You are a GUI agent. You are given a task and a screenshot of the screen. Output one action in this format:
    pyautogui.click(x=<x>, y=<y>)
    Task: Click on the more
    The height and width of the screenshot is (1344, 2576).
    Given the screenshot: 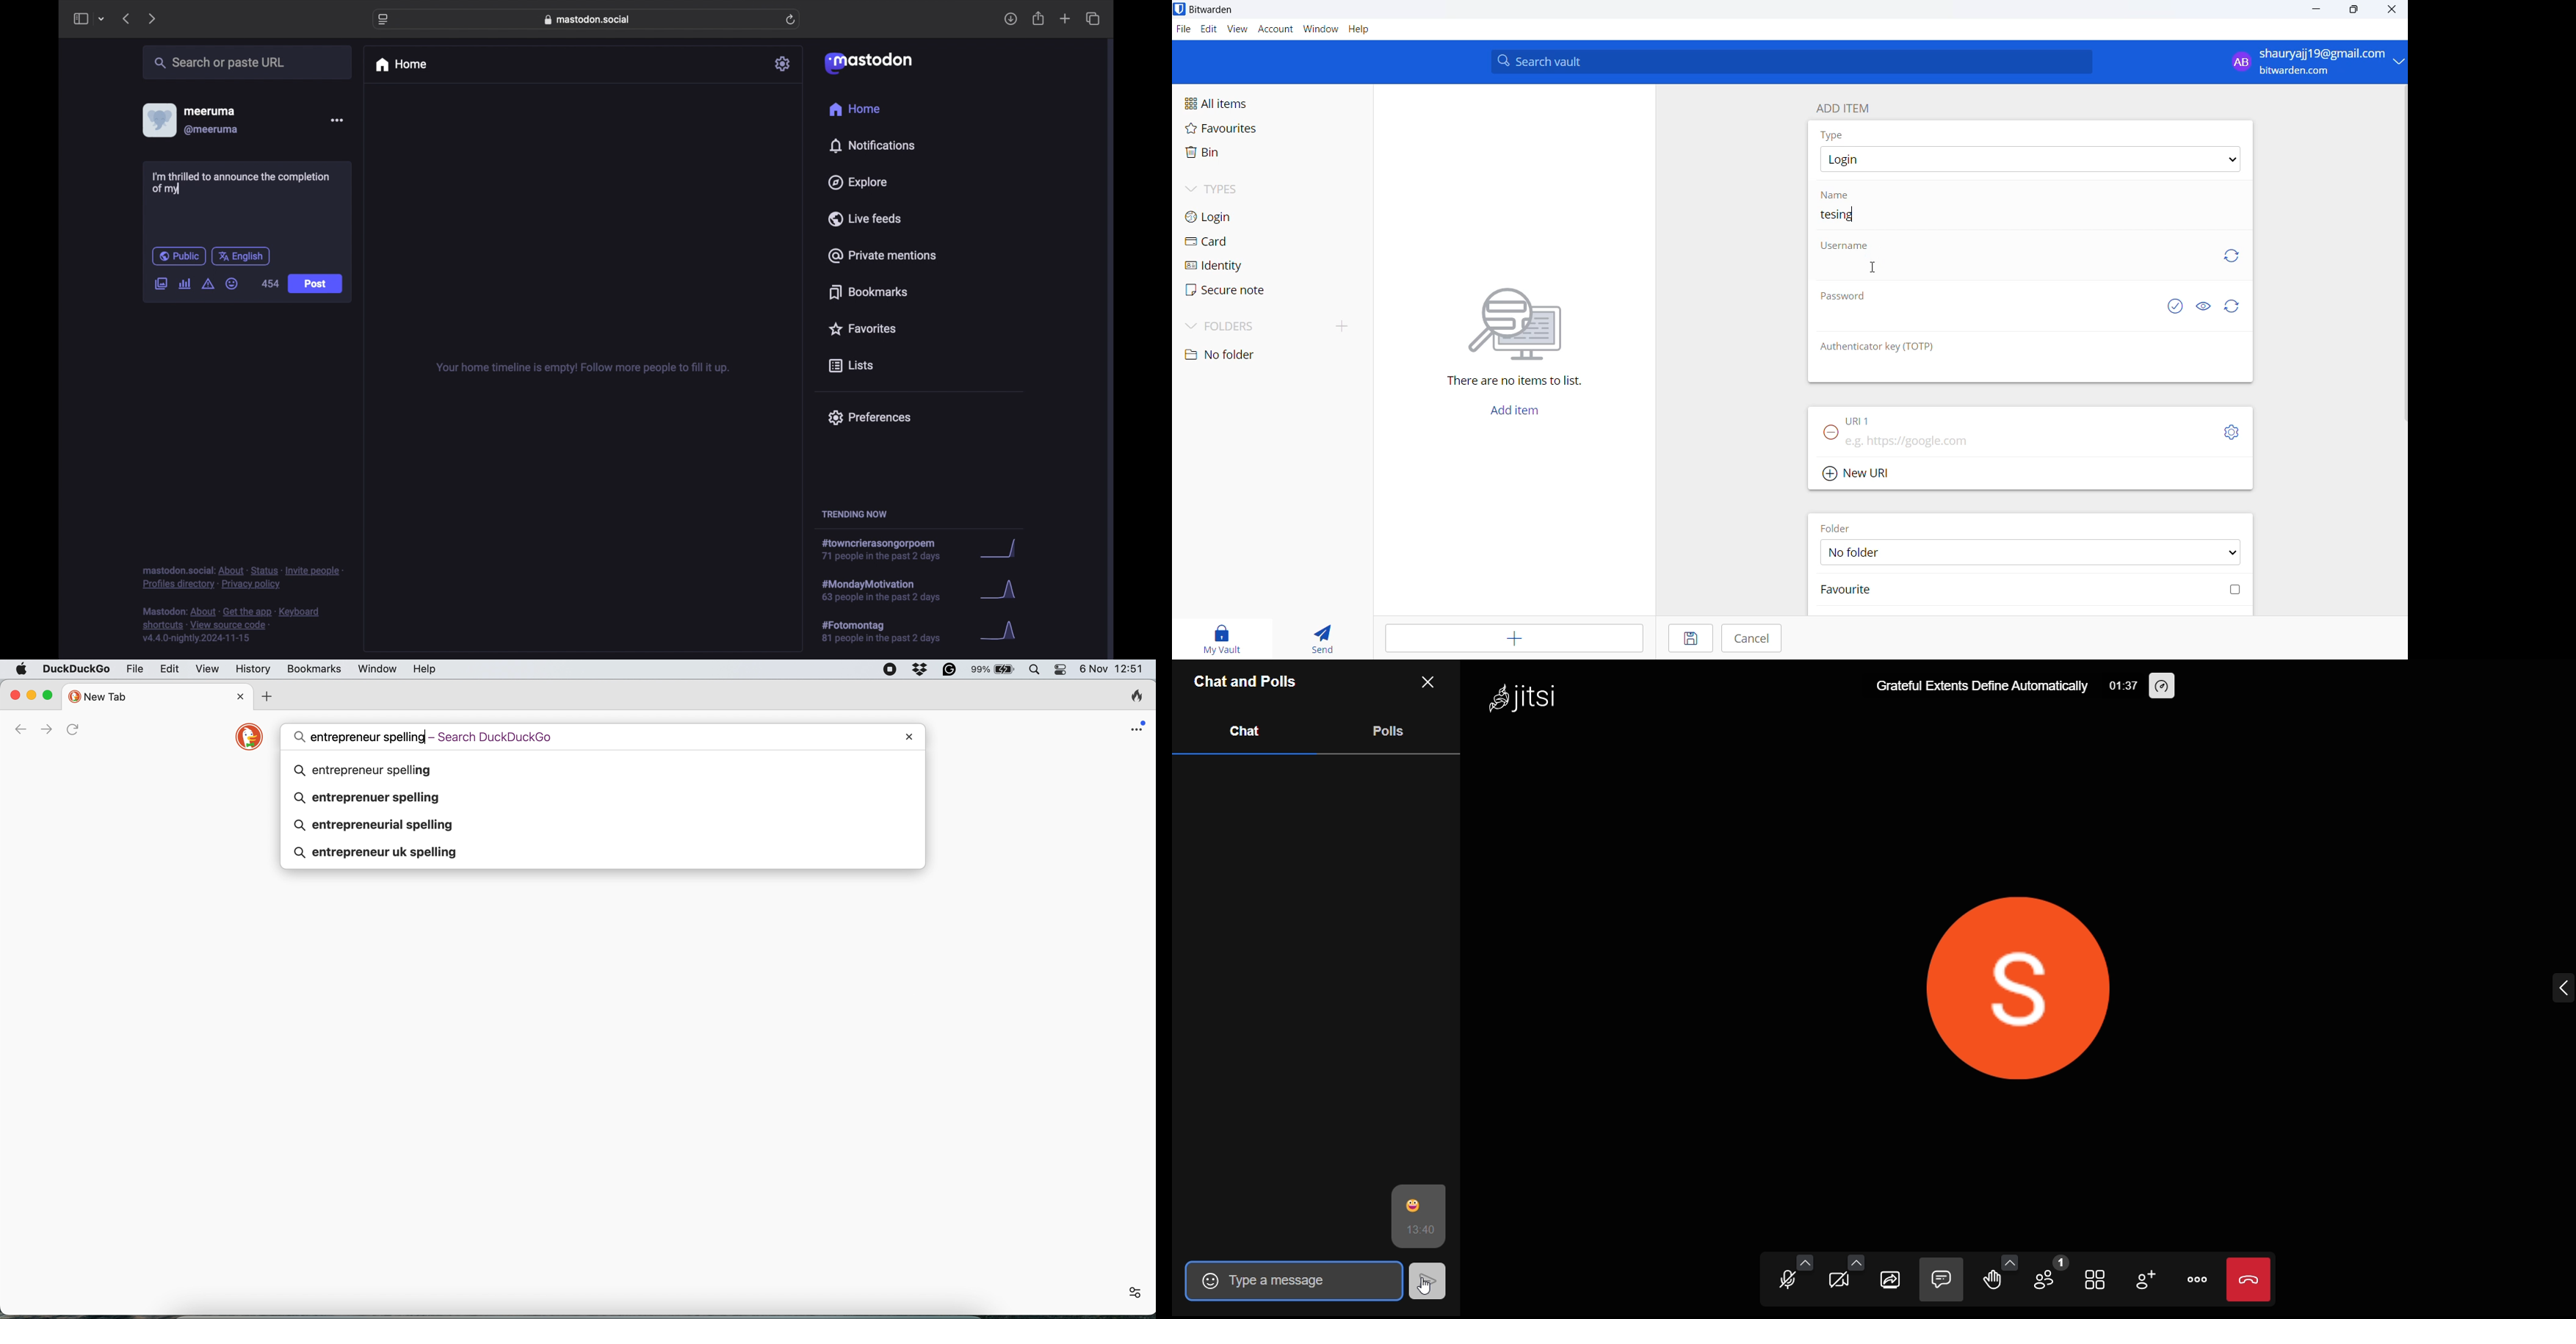 What is the action you would take?
    pyautogui.click(x=2199, y=1278)
    